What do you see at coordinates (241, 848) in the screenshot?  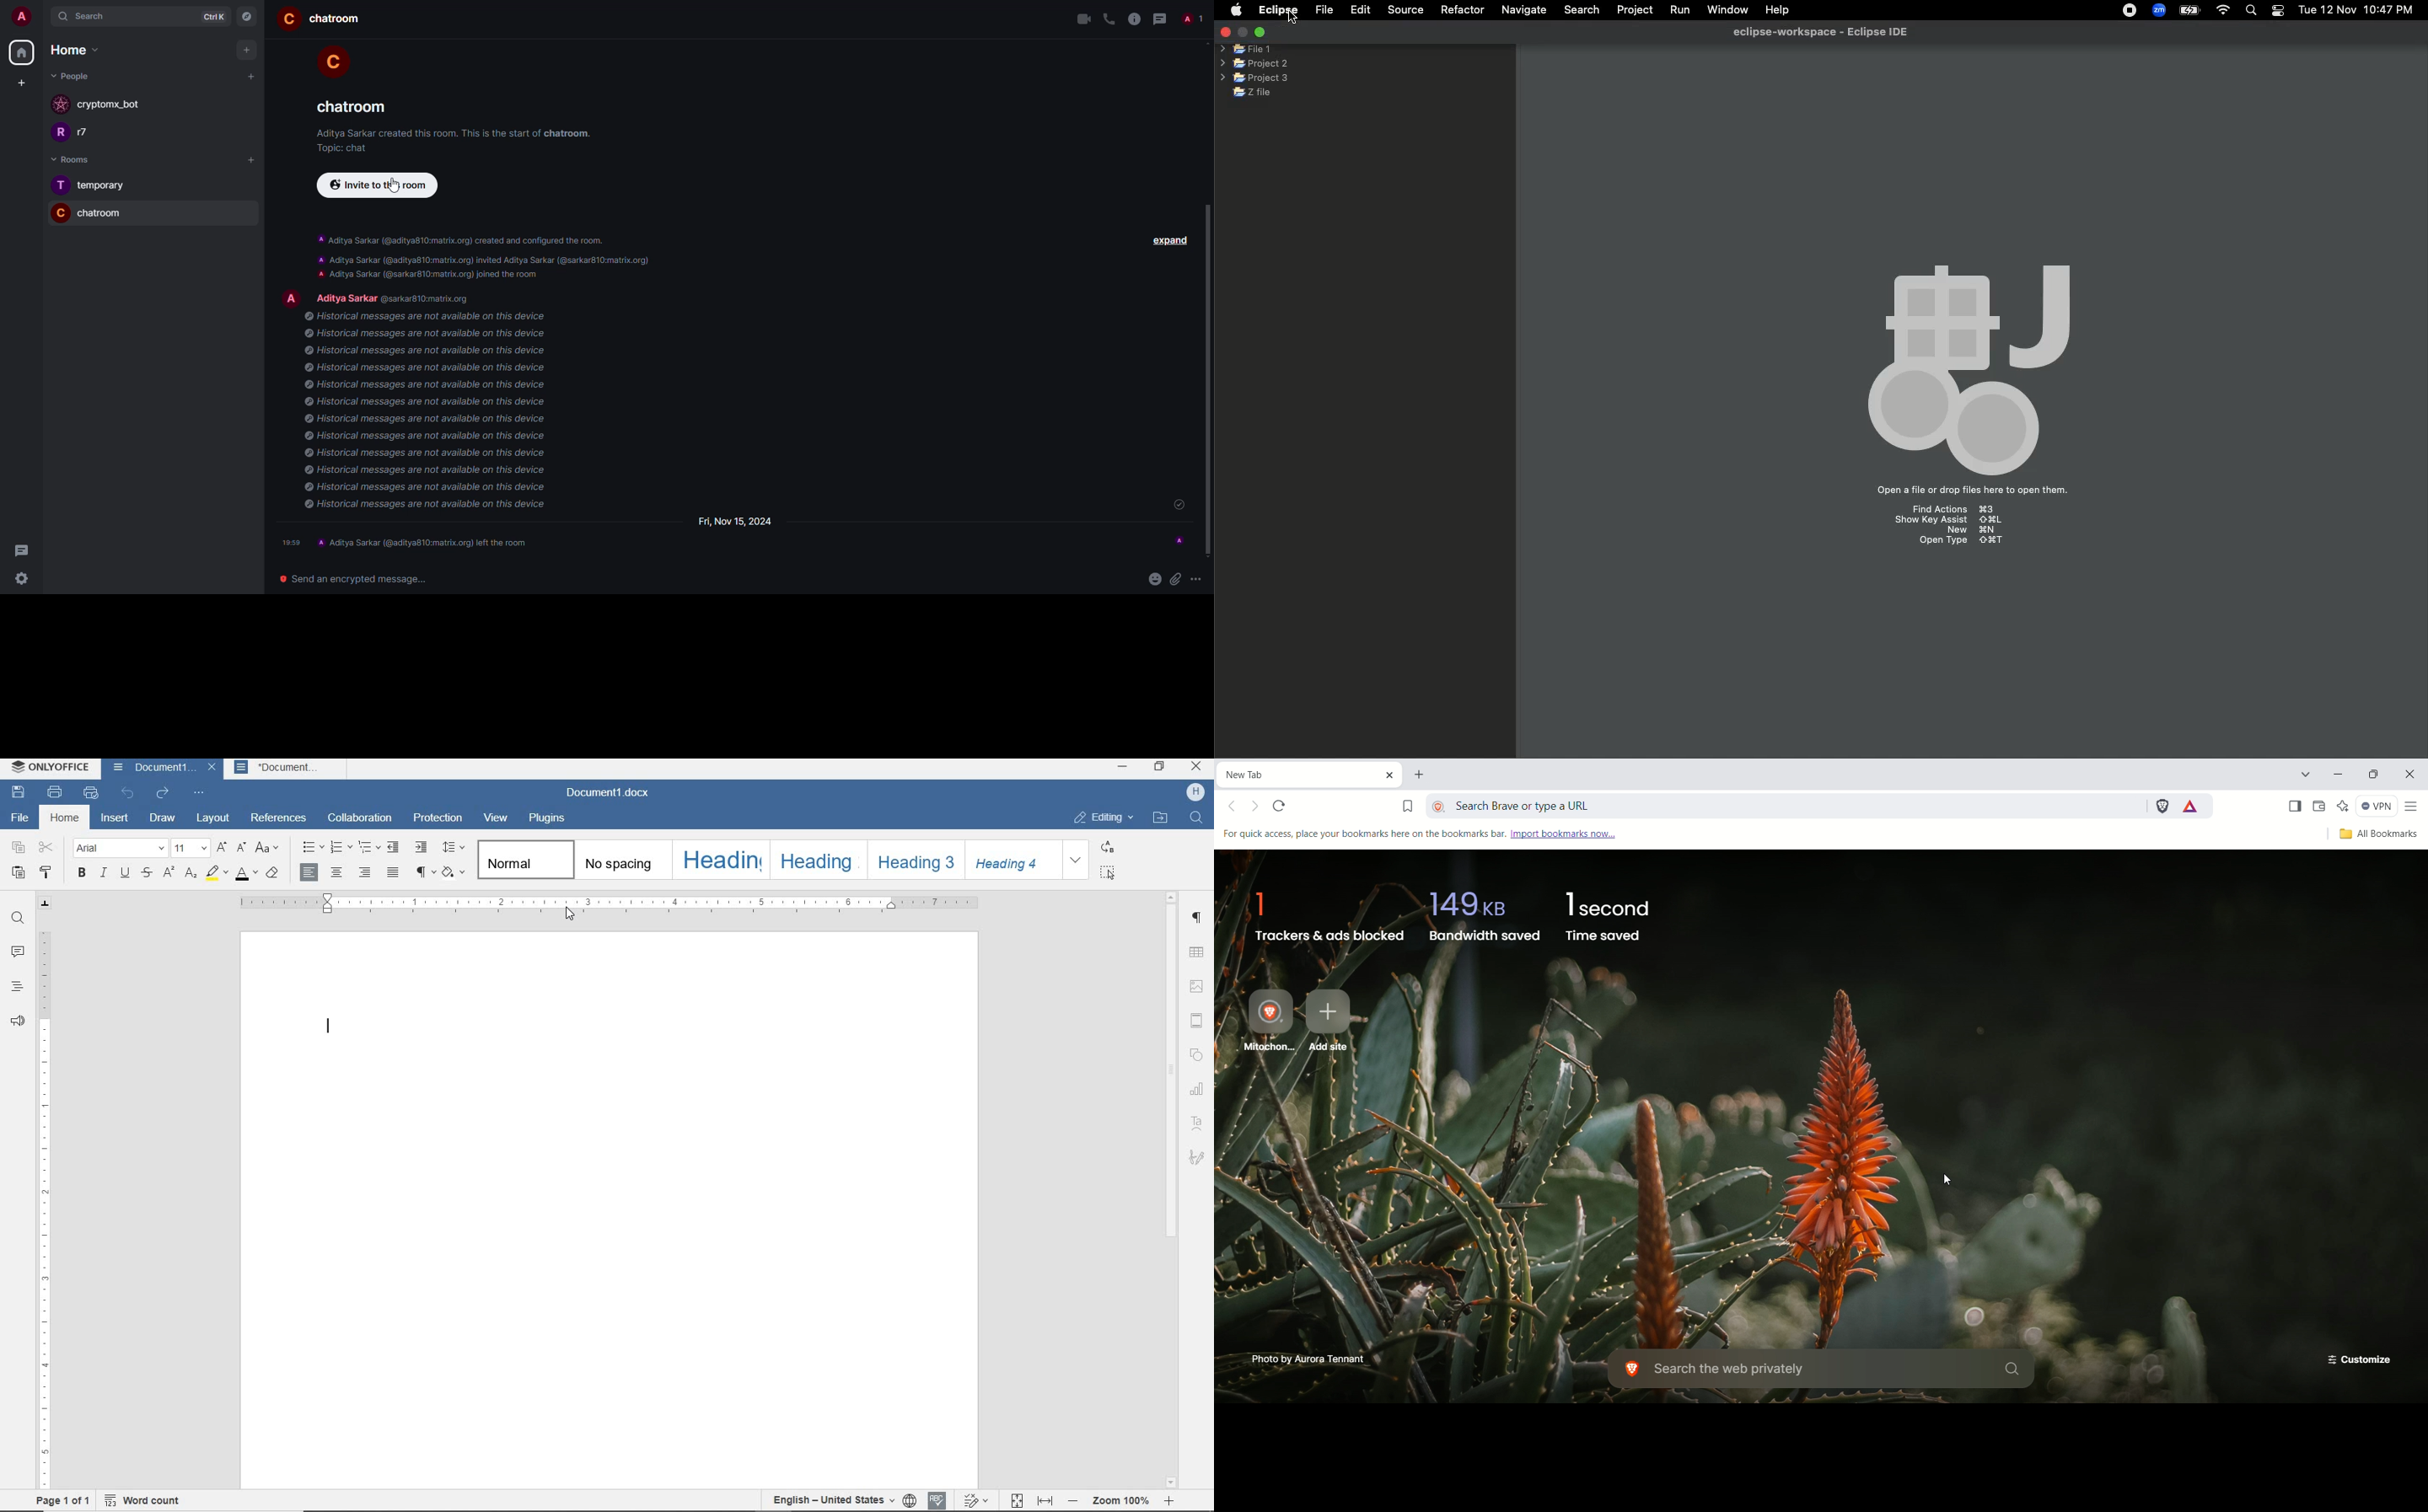 I see `DECREMENT FONT SIZE` at bounding box center [241, 848].